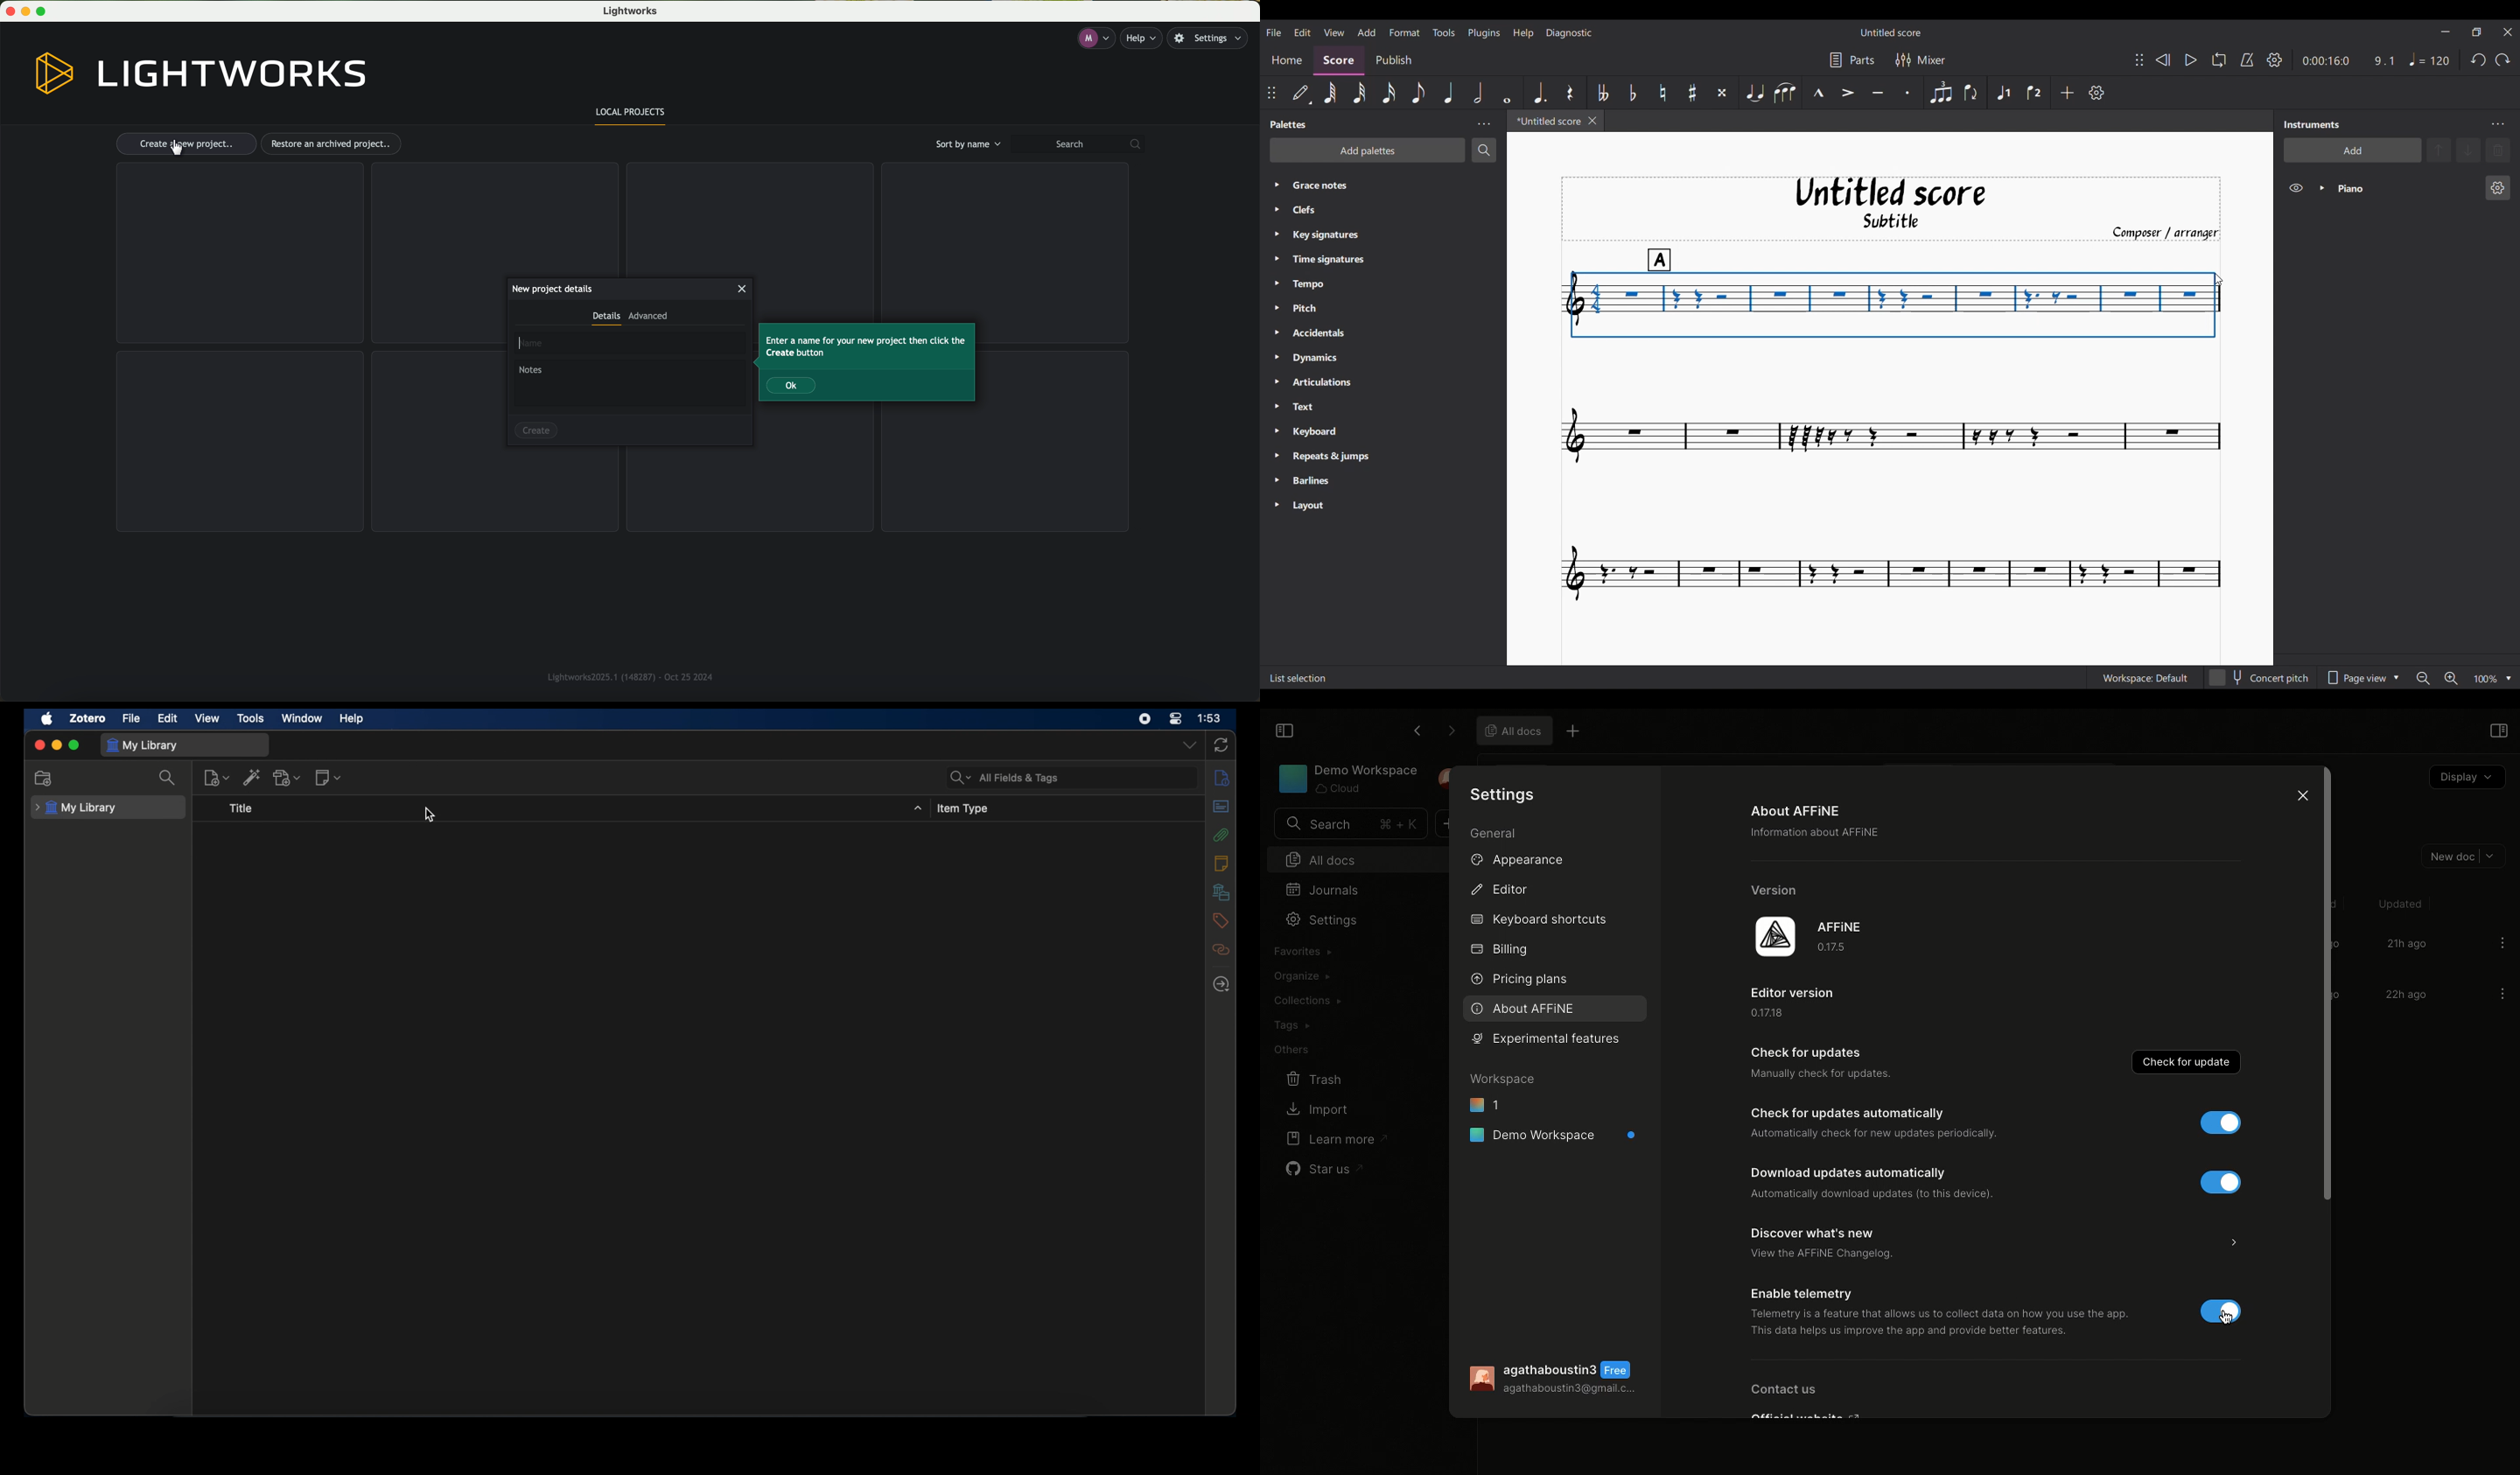 The image size is (2520, 1484). I want to click on Quarter note, so click(2429, 59).